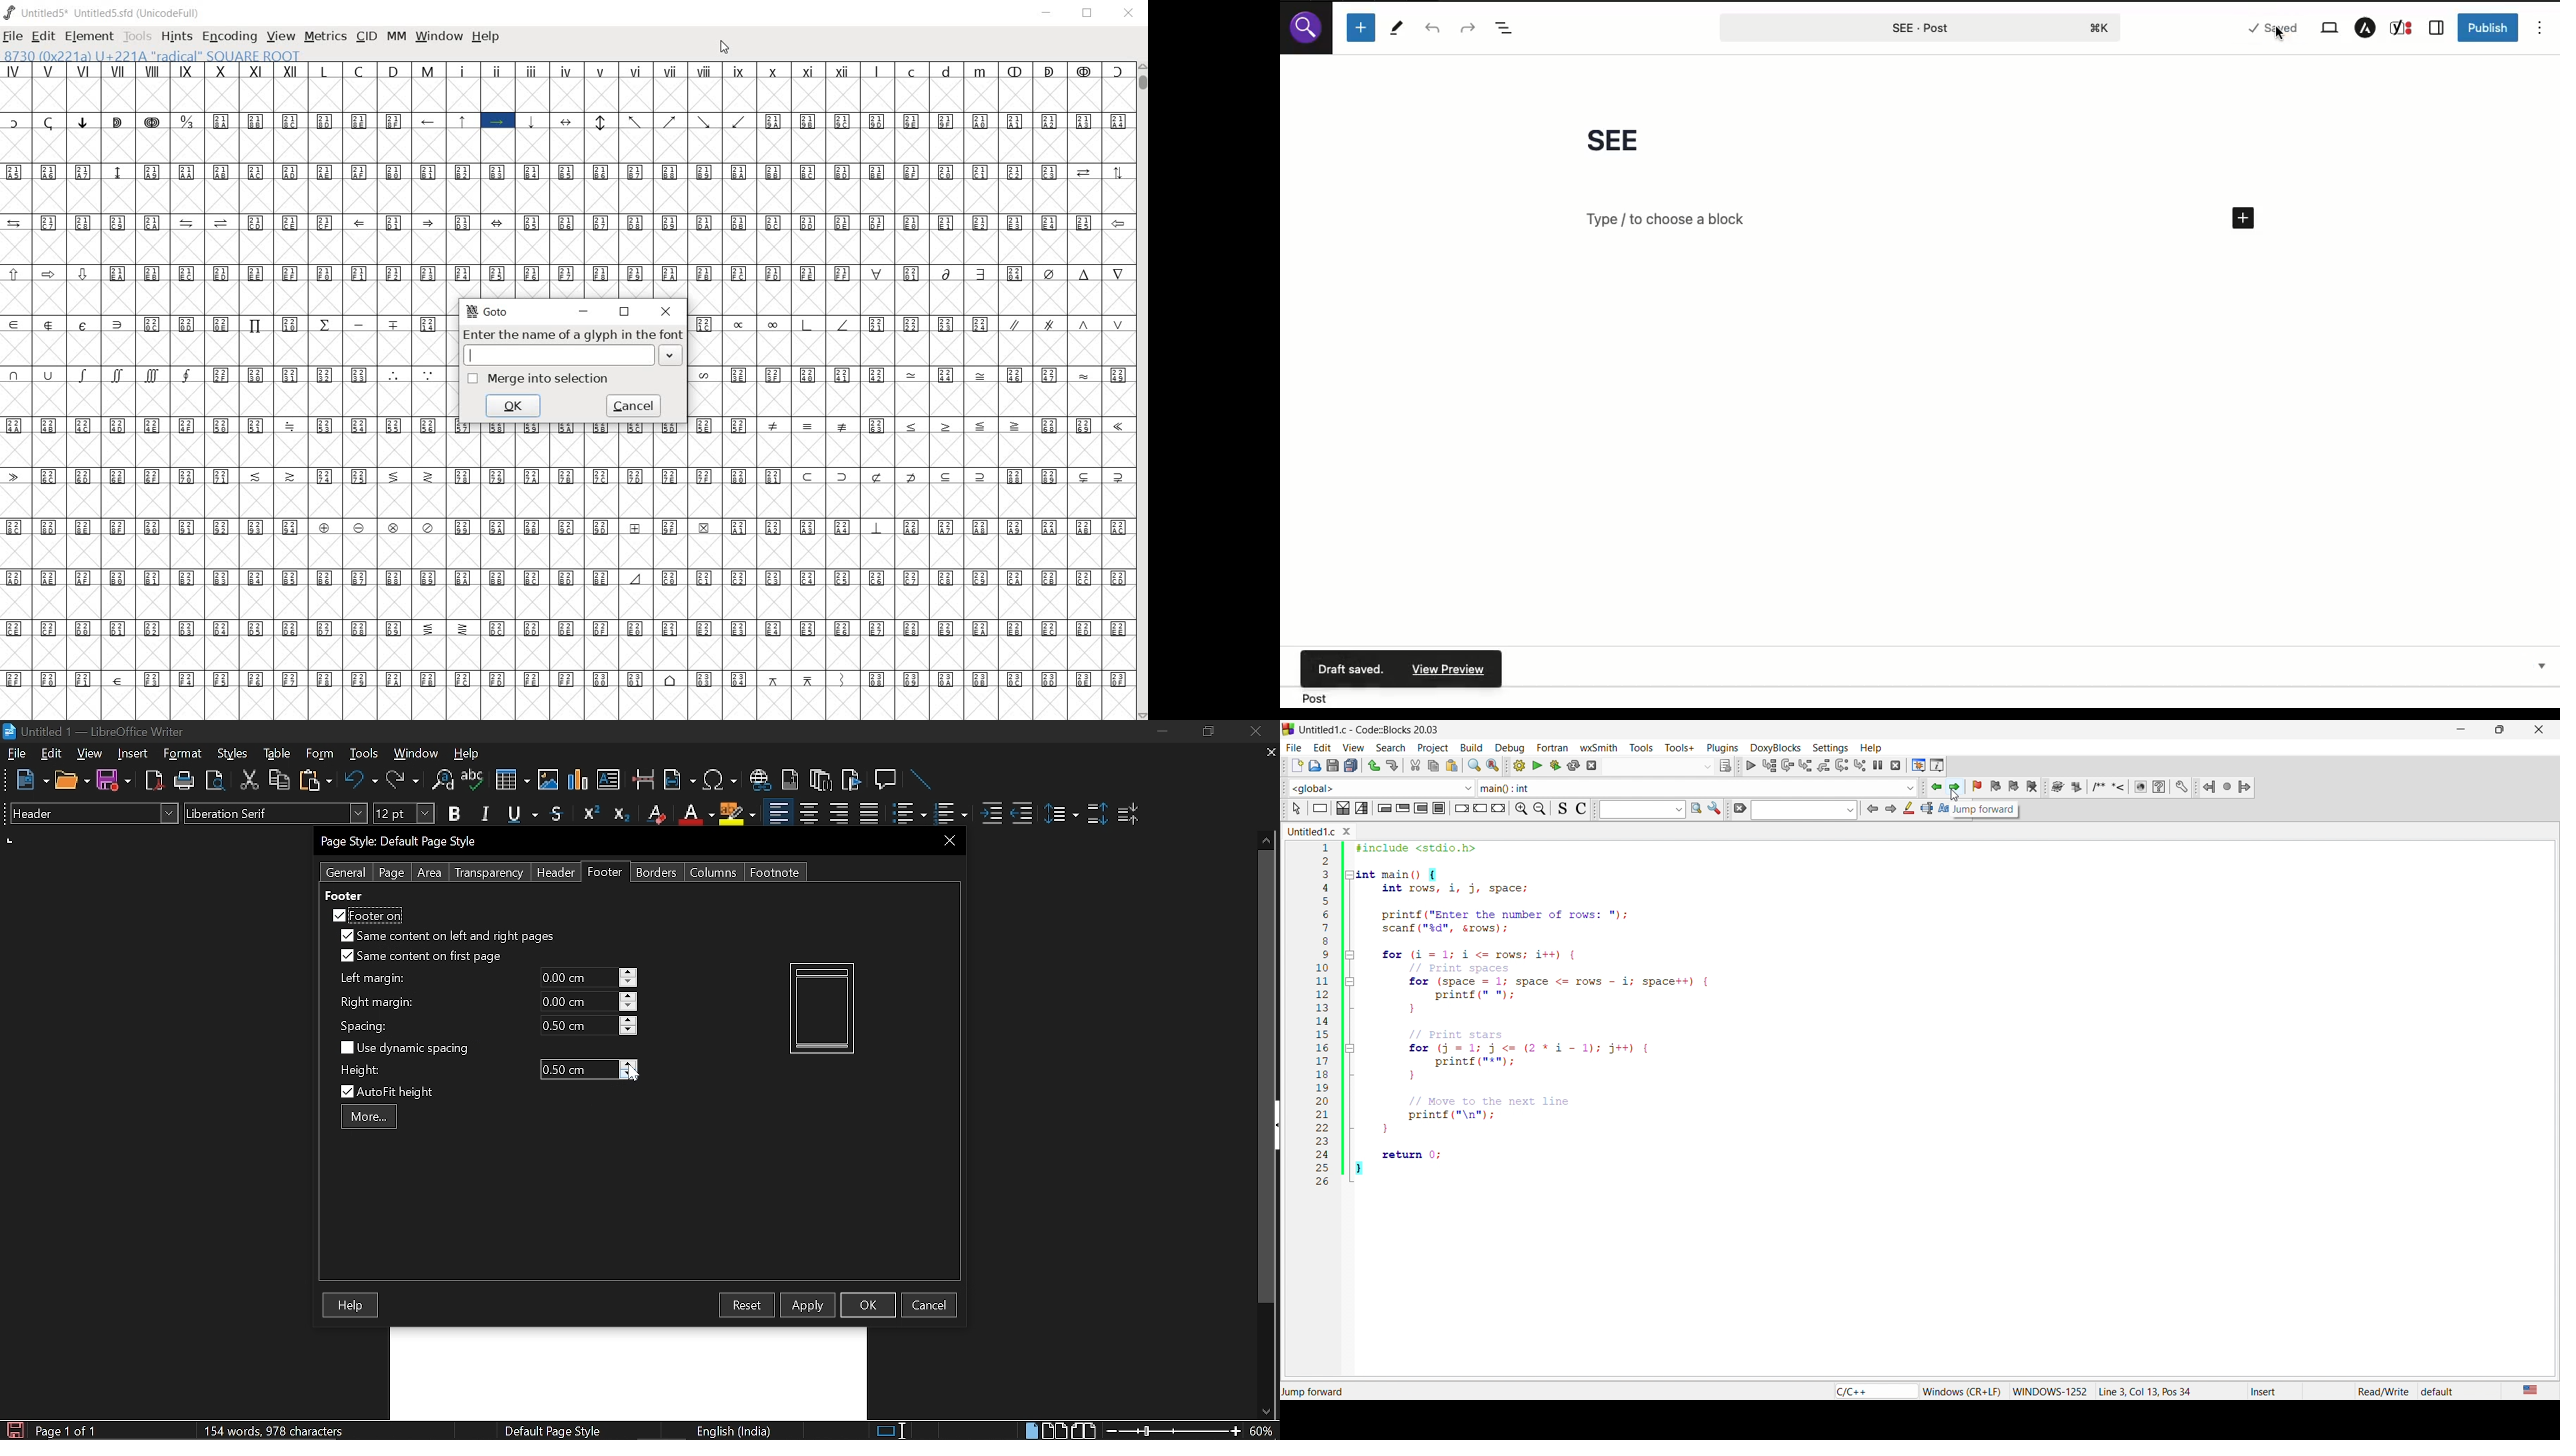  I want to click on Subscript, so click(620, 814).